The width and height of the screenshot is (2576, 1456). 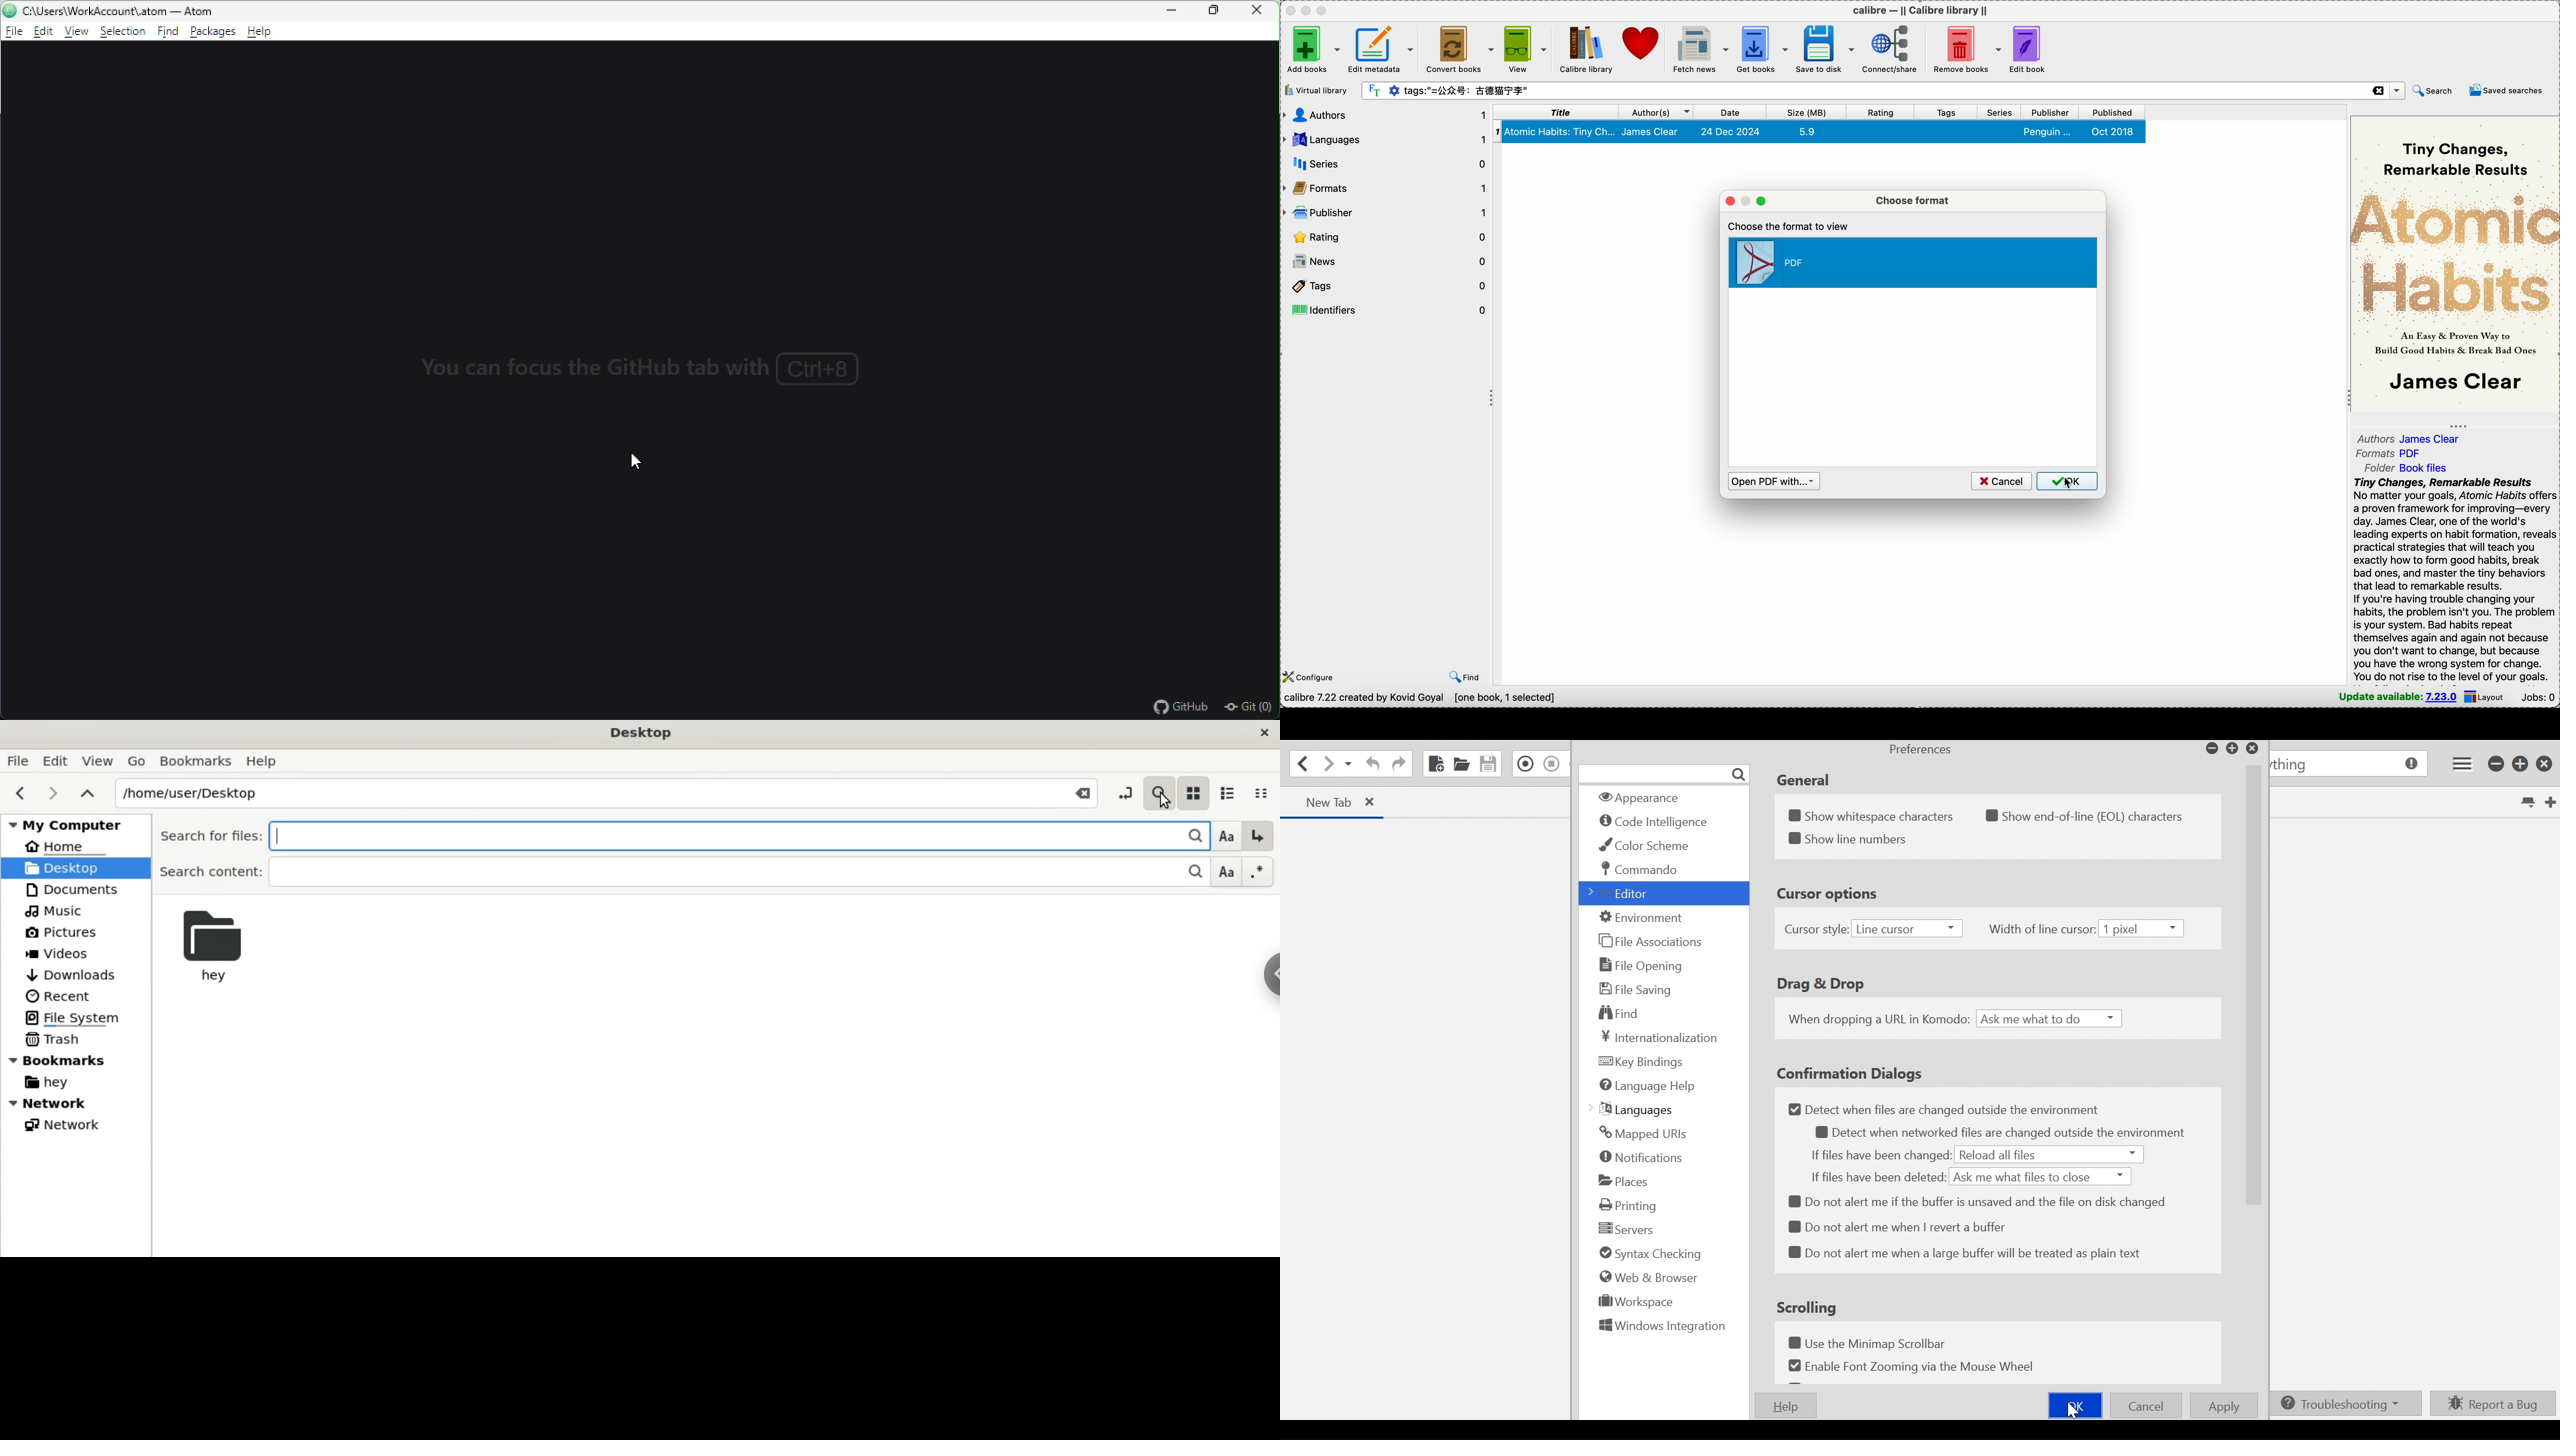 What do you see at coordinates (74, 975) in the screenshot?
I see `Downloads` at bounding box center [74, 975].